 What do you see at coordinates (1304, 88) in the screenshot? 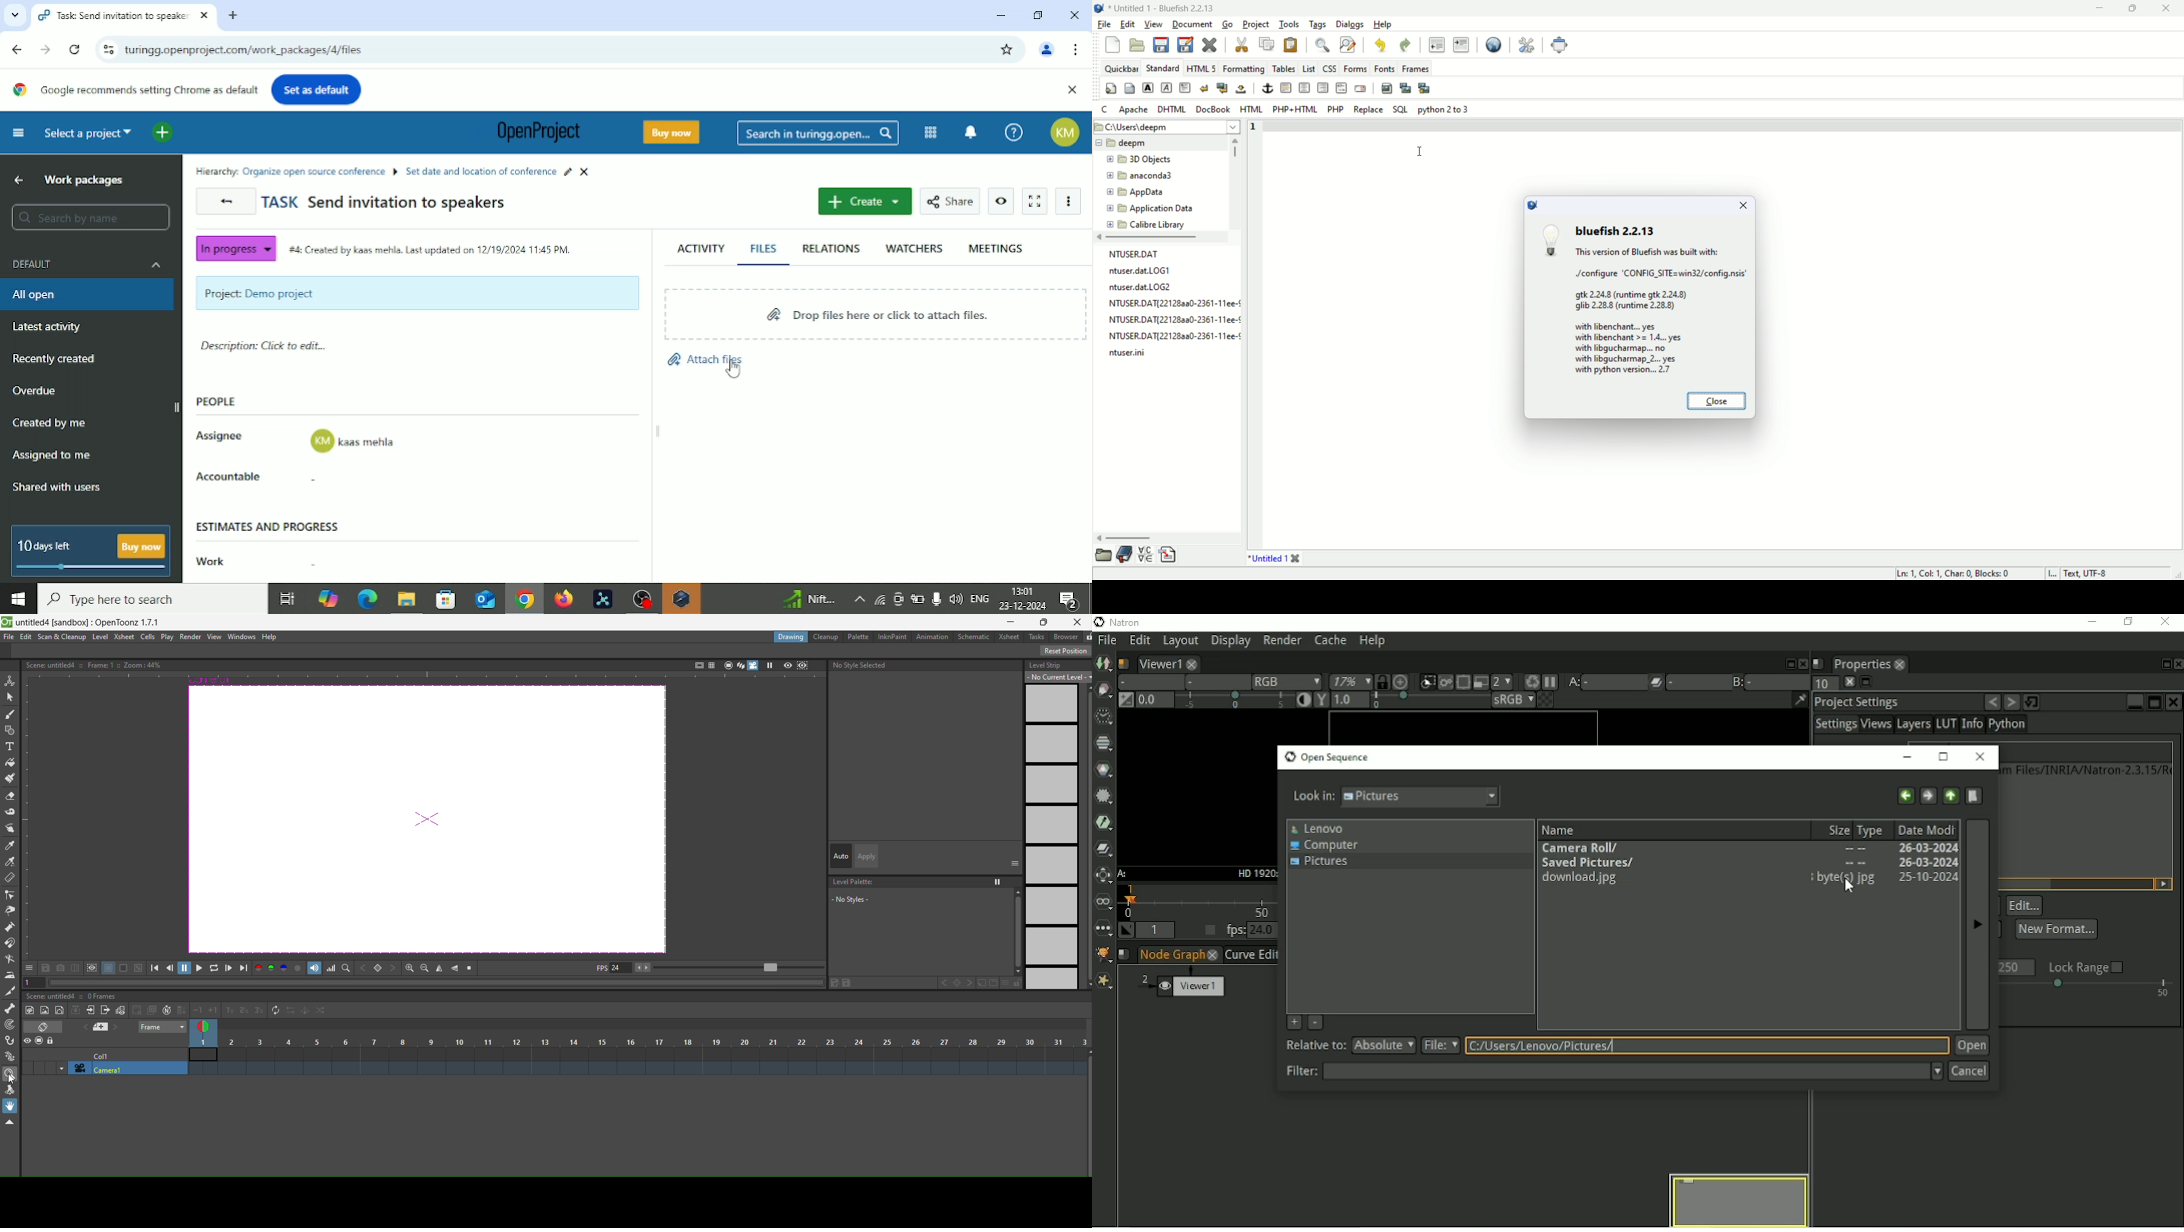
I see `center` at bounding box center [1304, 88].